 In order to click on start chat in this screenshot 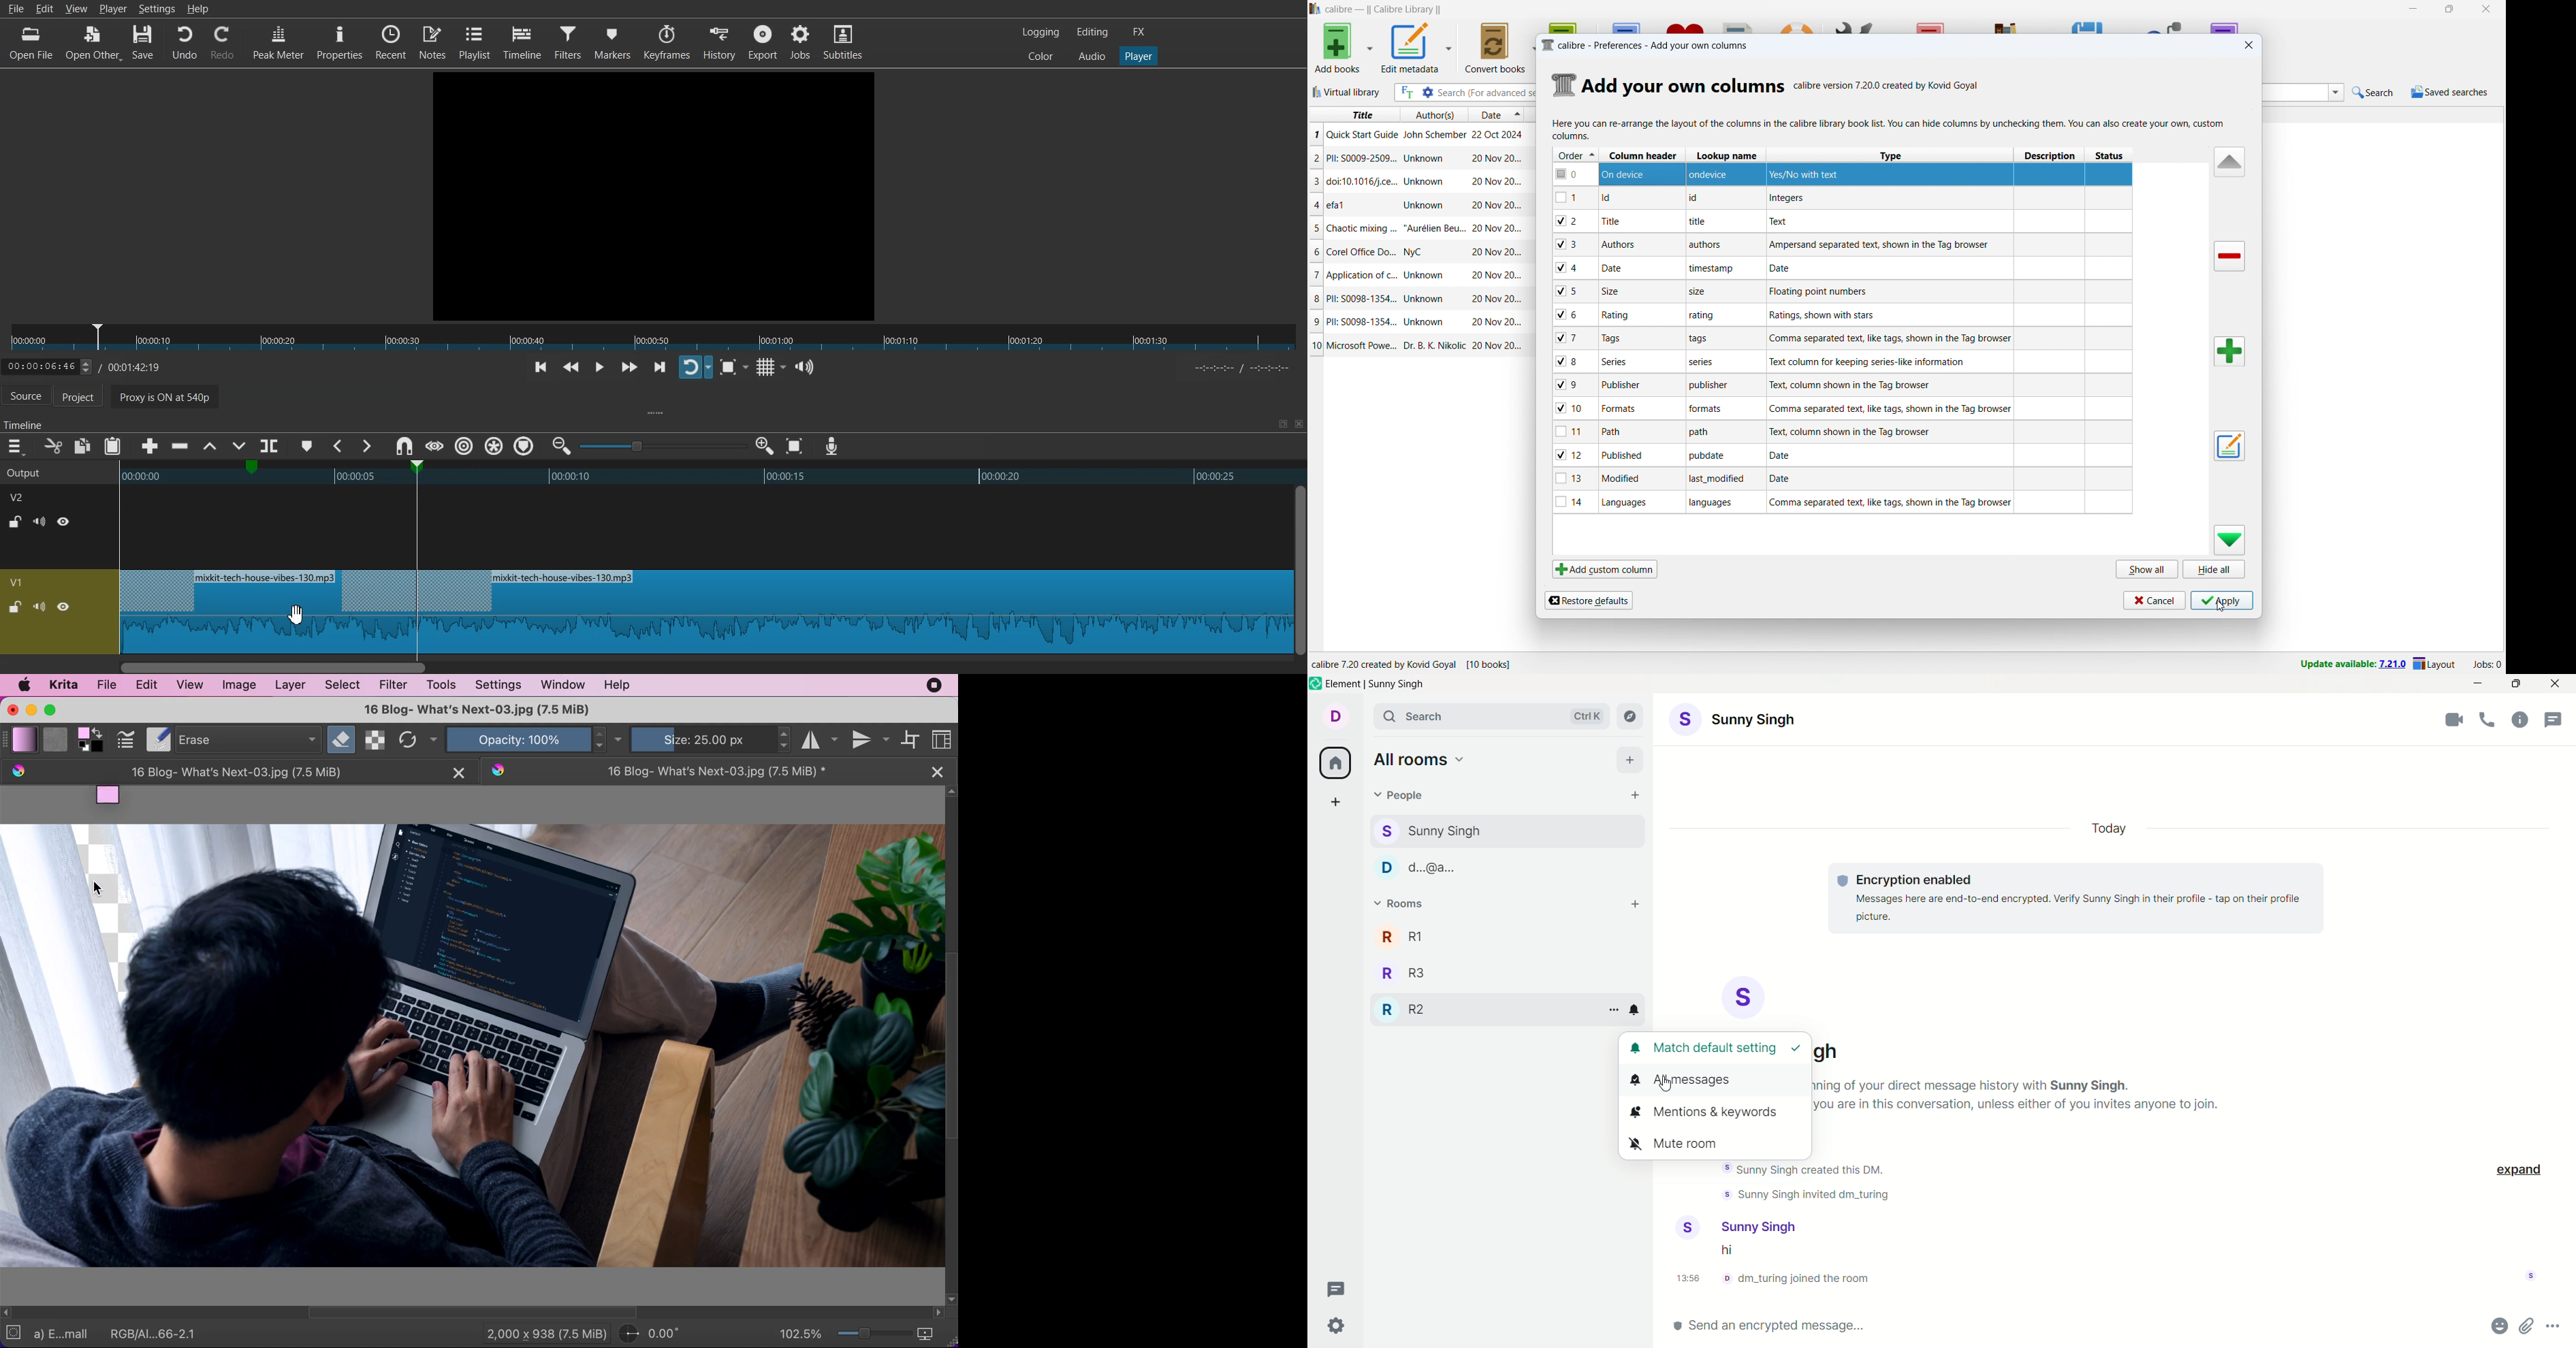, I will do `click(1632, 794)`.